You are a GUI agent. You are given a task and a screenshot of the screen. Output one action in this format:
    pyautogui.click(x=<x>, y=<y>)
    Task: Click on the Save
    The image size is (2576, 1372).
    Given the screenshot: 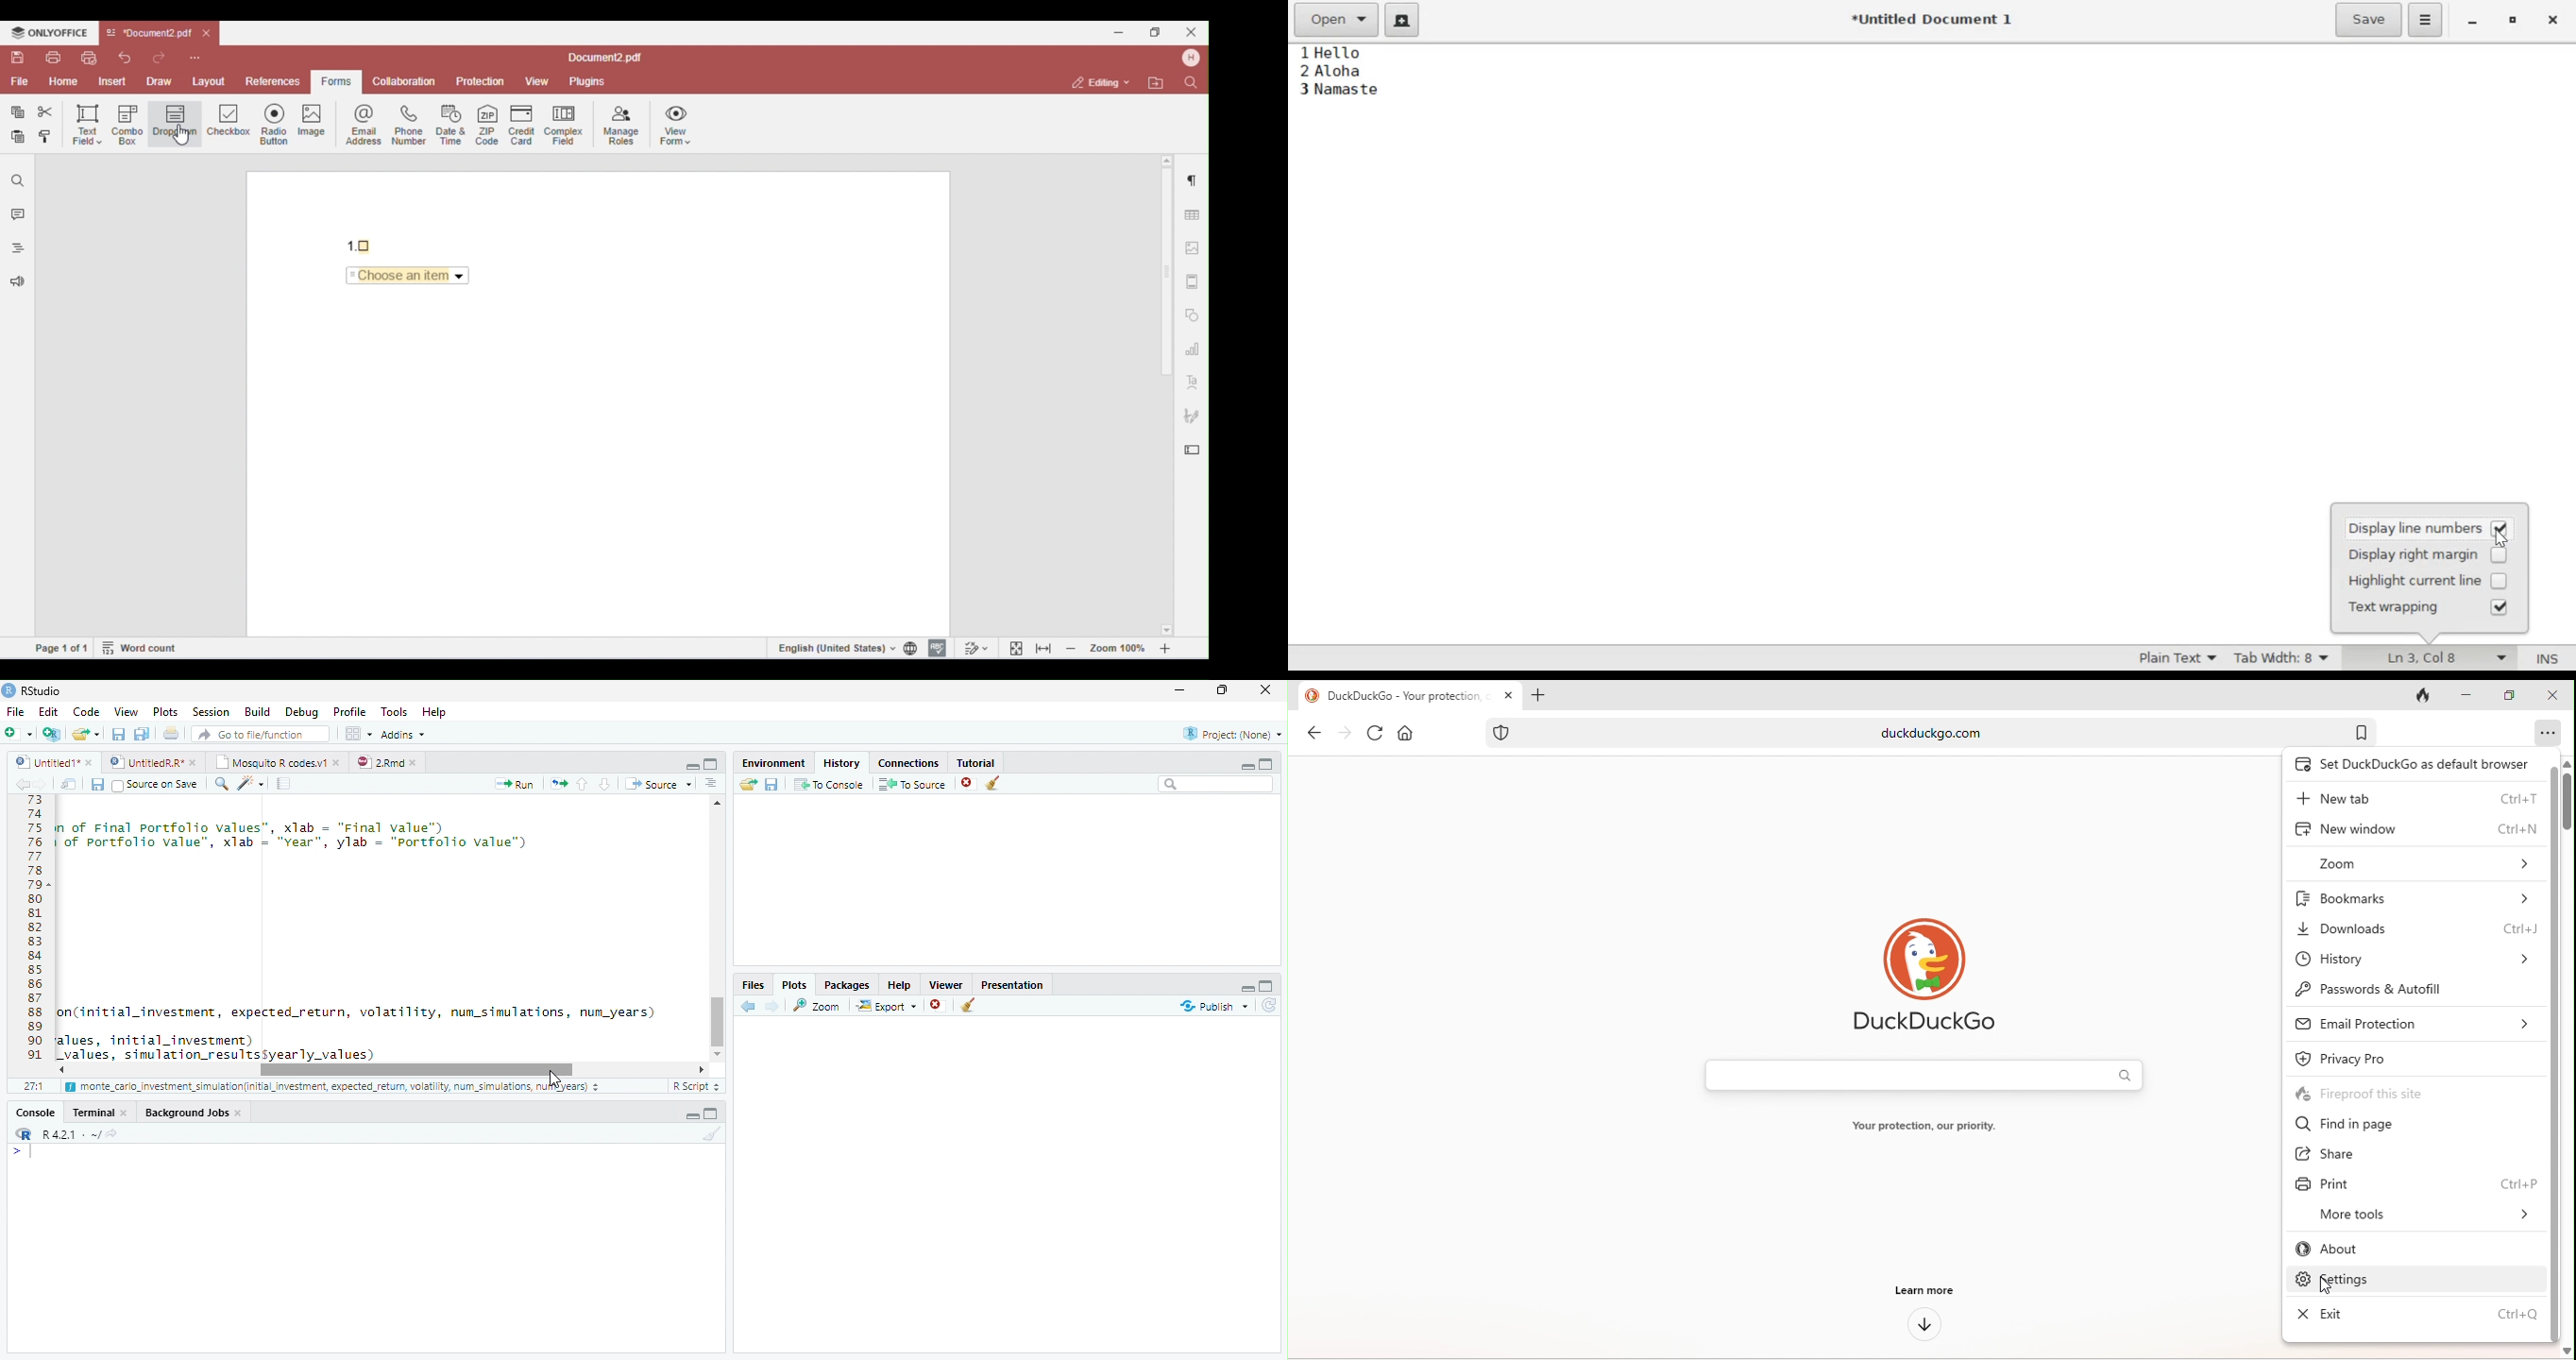 What is the action you would take?
    pyautogui.click(x=771, y=784)
    